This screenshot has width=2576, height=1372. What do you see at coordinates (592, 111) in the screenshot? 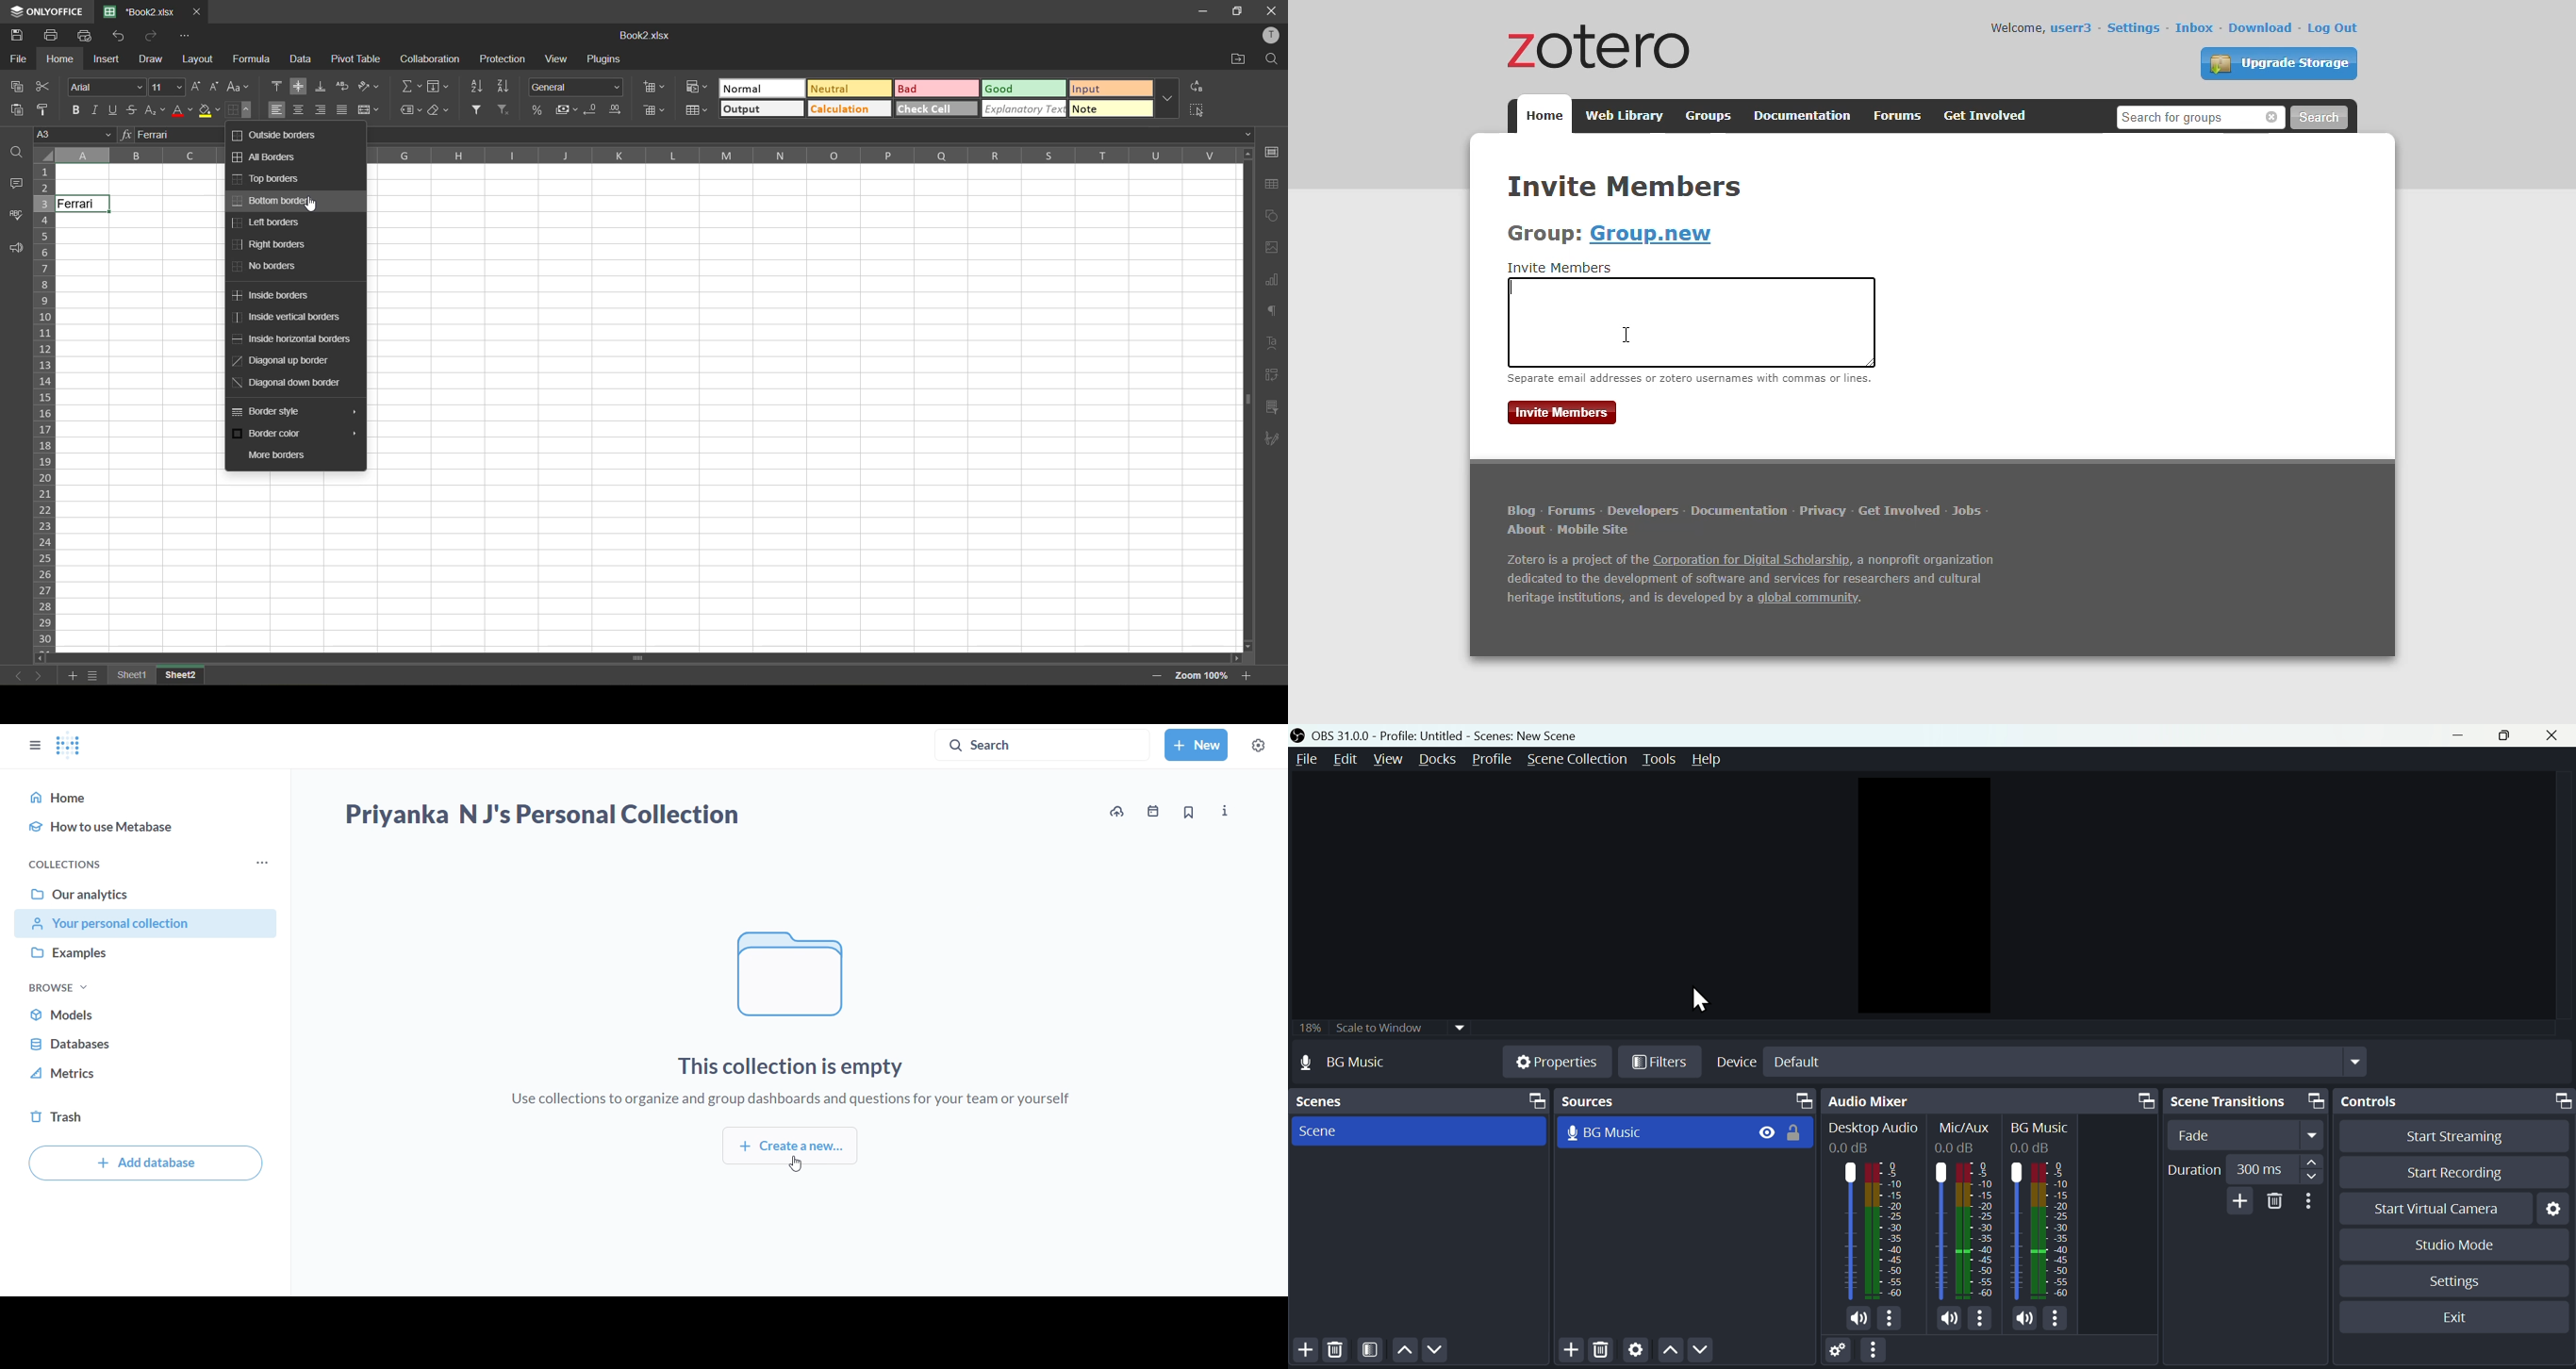
I see `decrease decimal` at bounding box center [592, 111].